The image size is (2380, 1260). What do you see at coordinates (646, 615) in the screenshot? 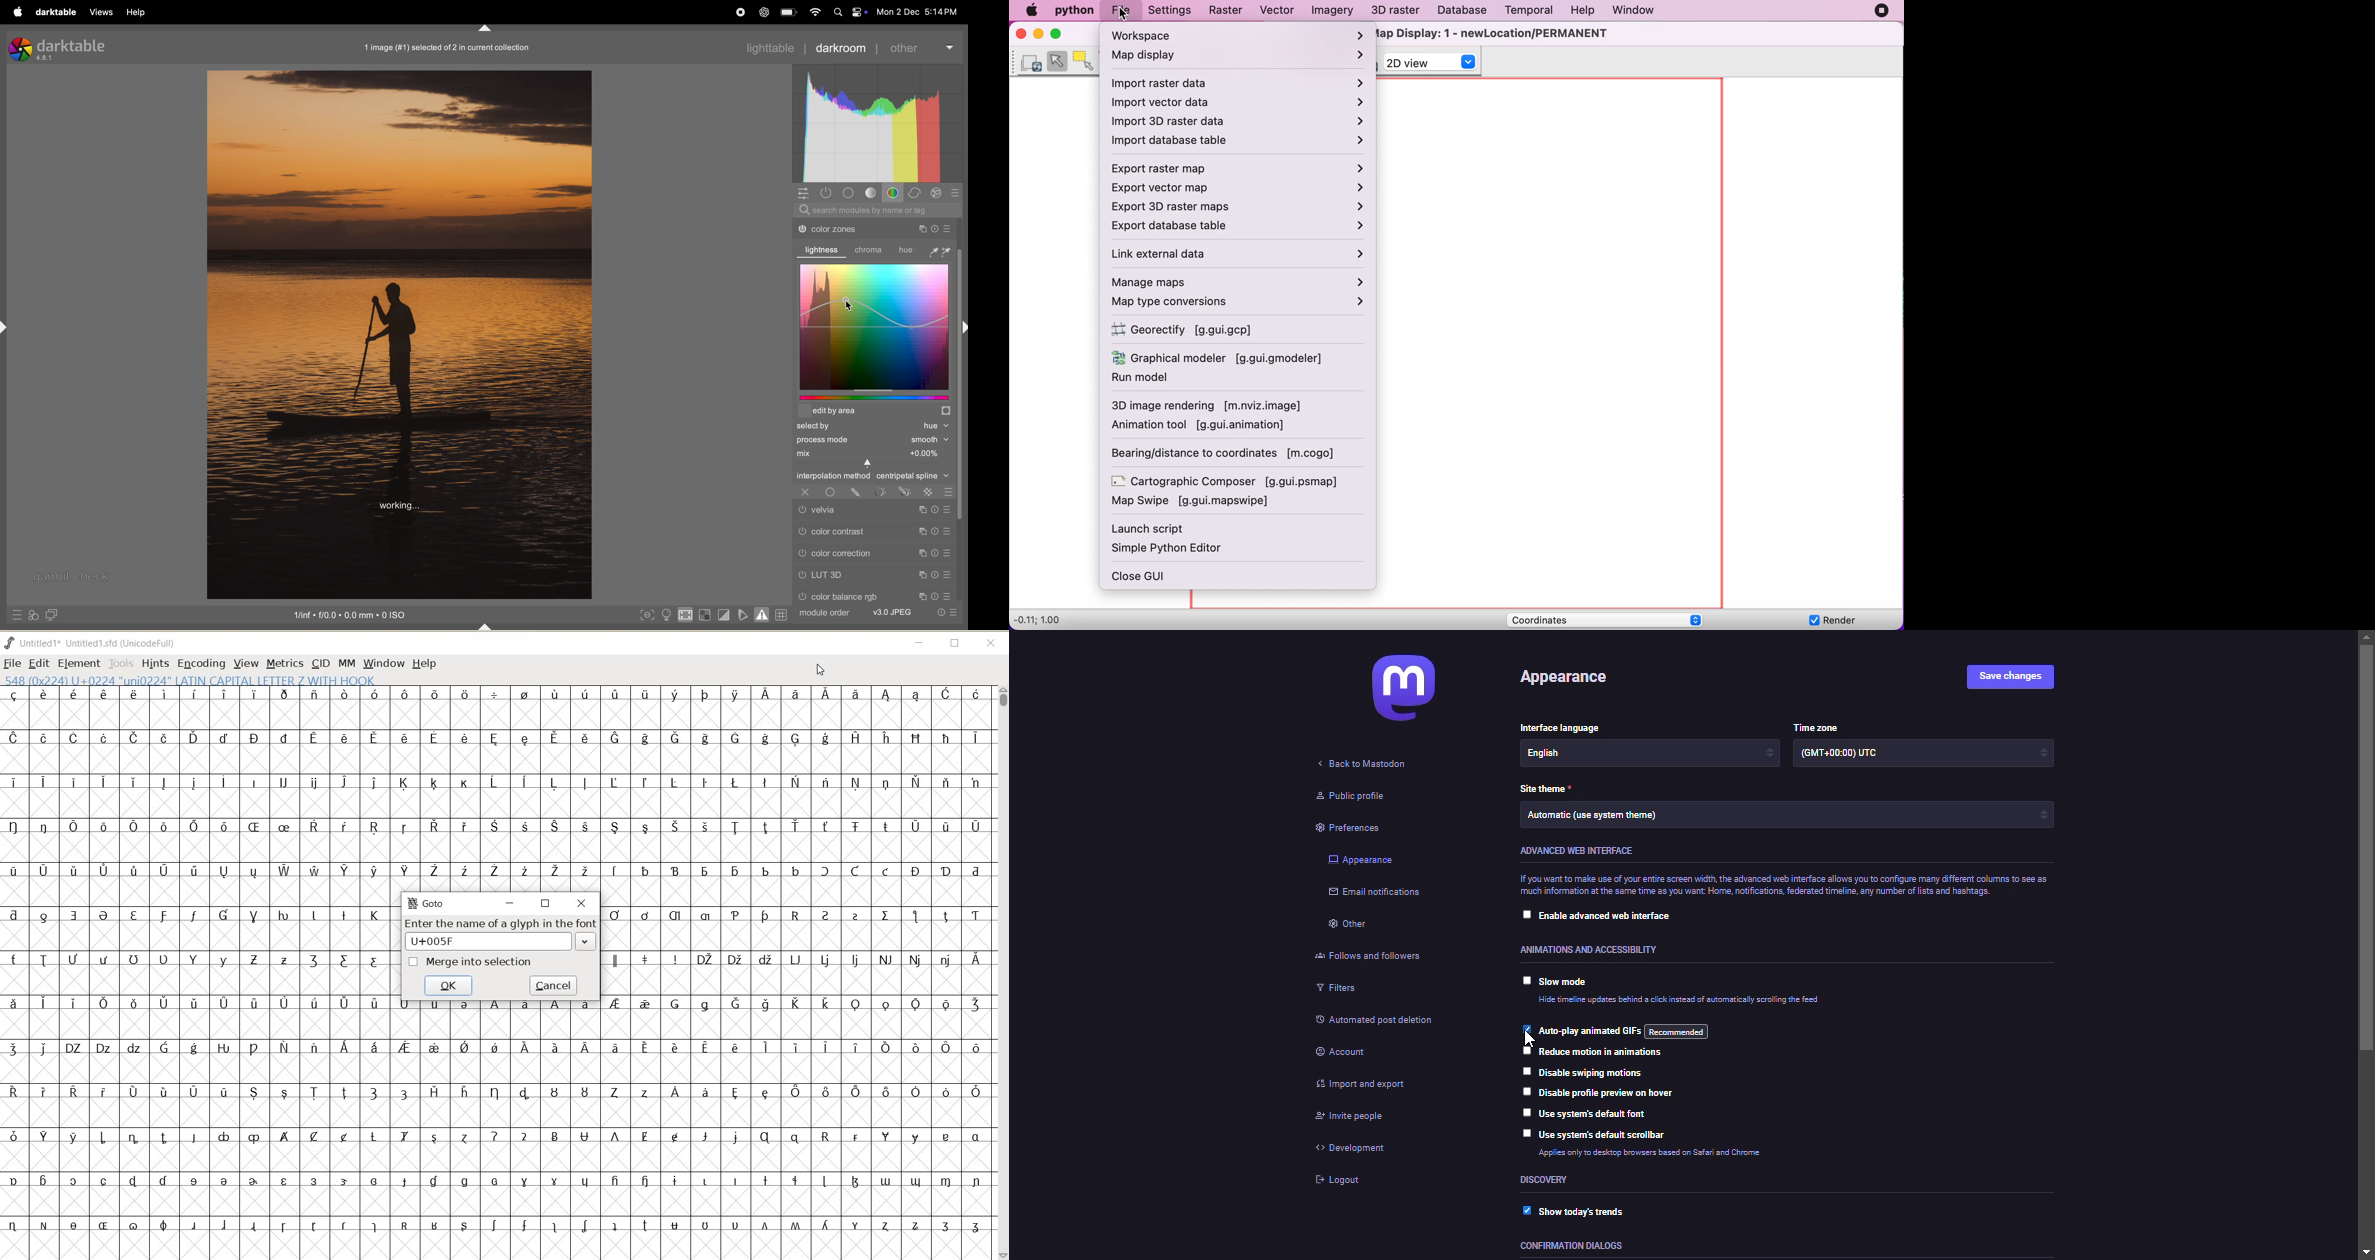
I see `toggle peak focusing mode` at bounding box center [646, 615].